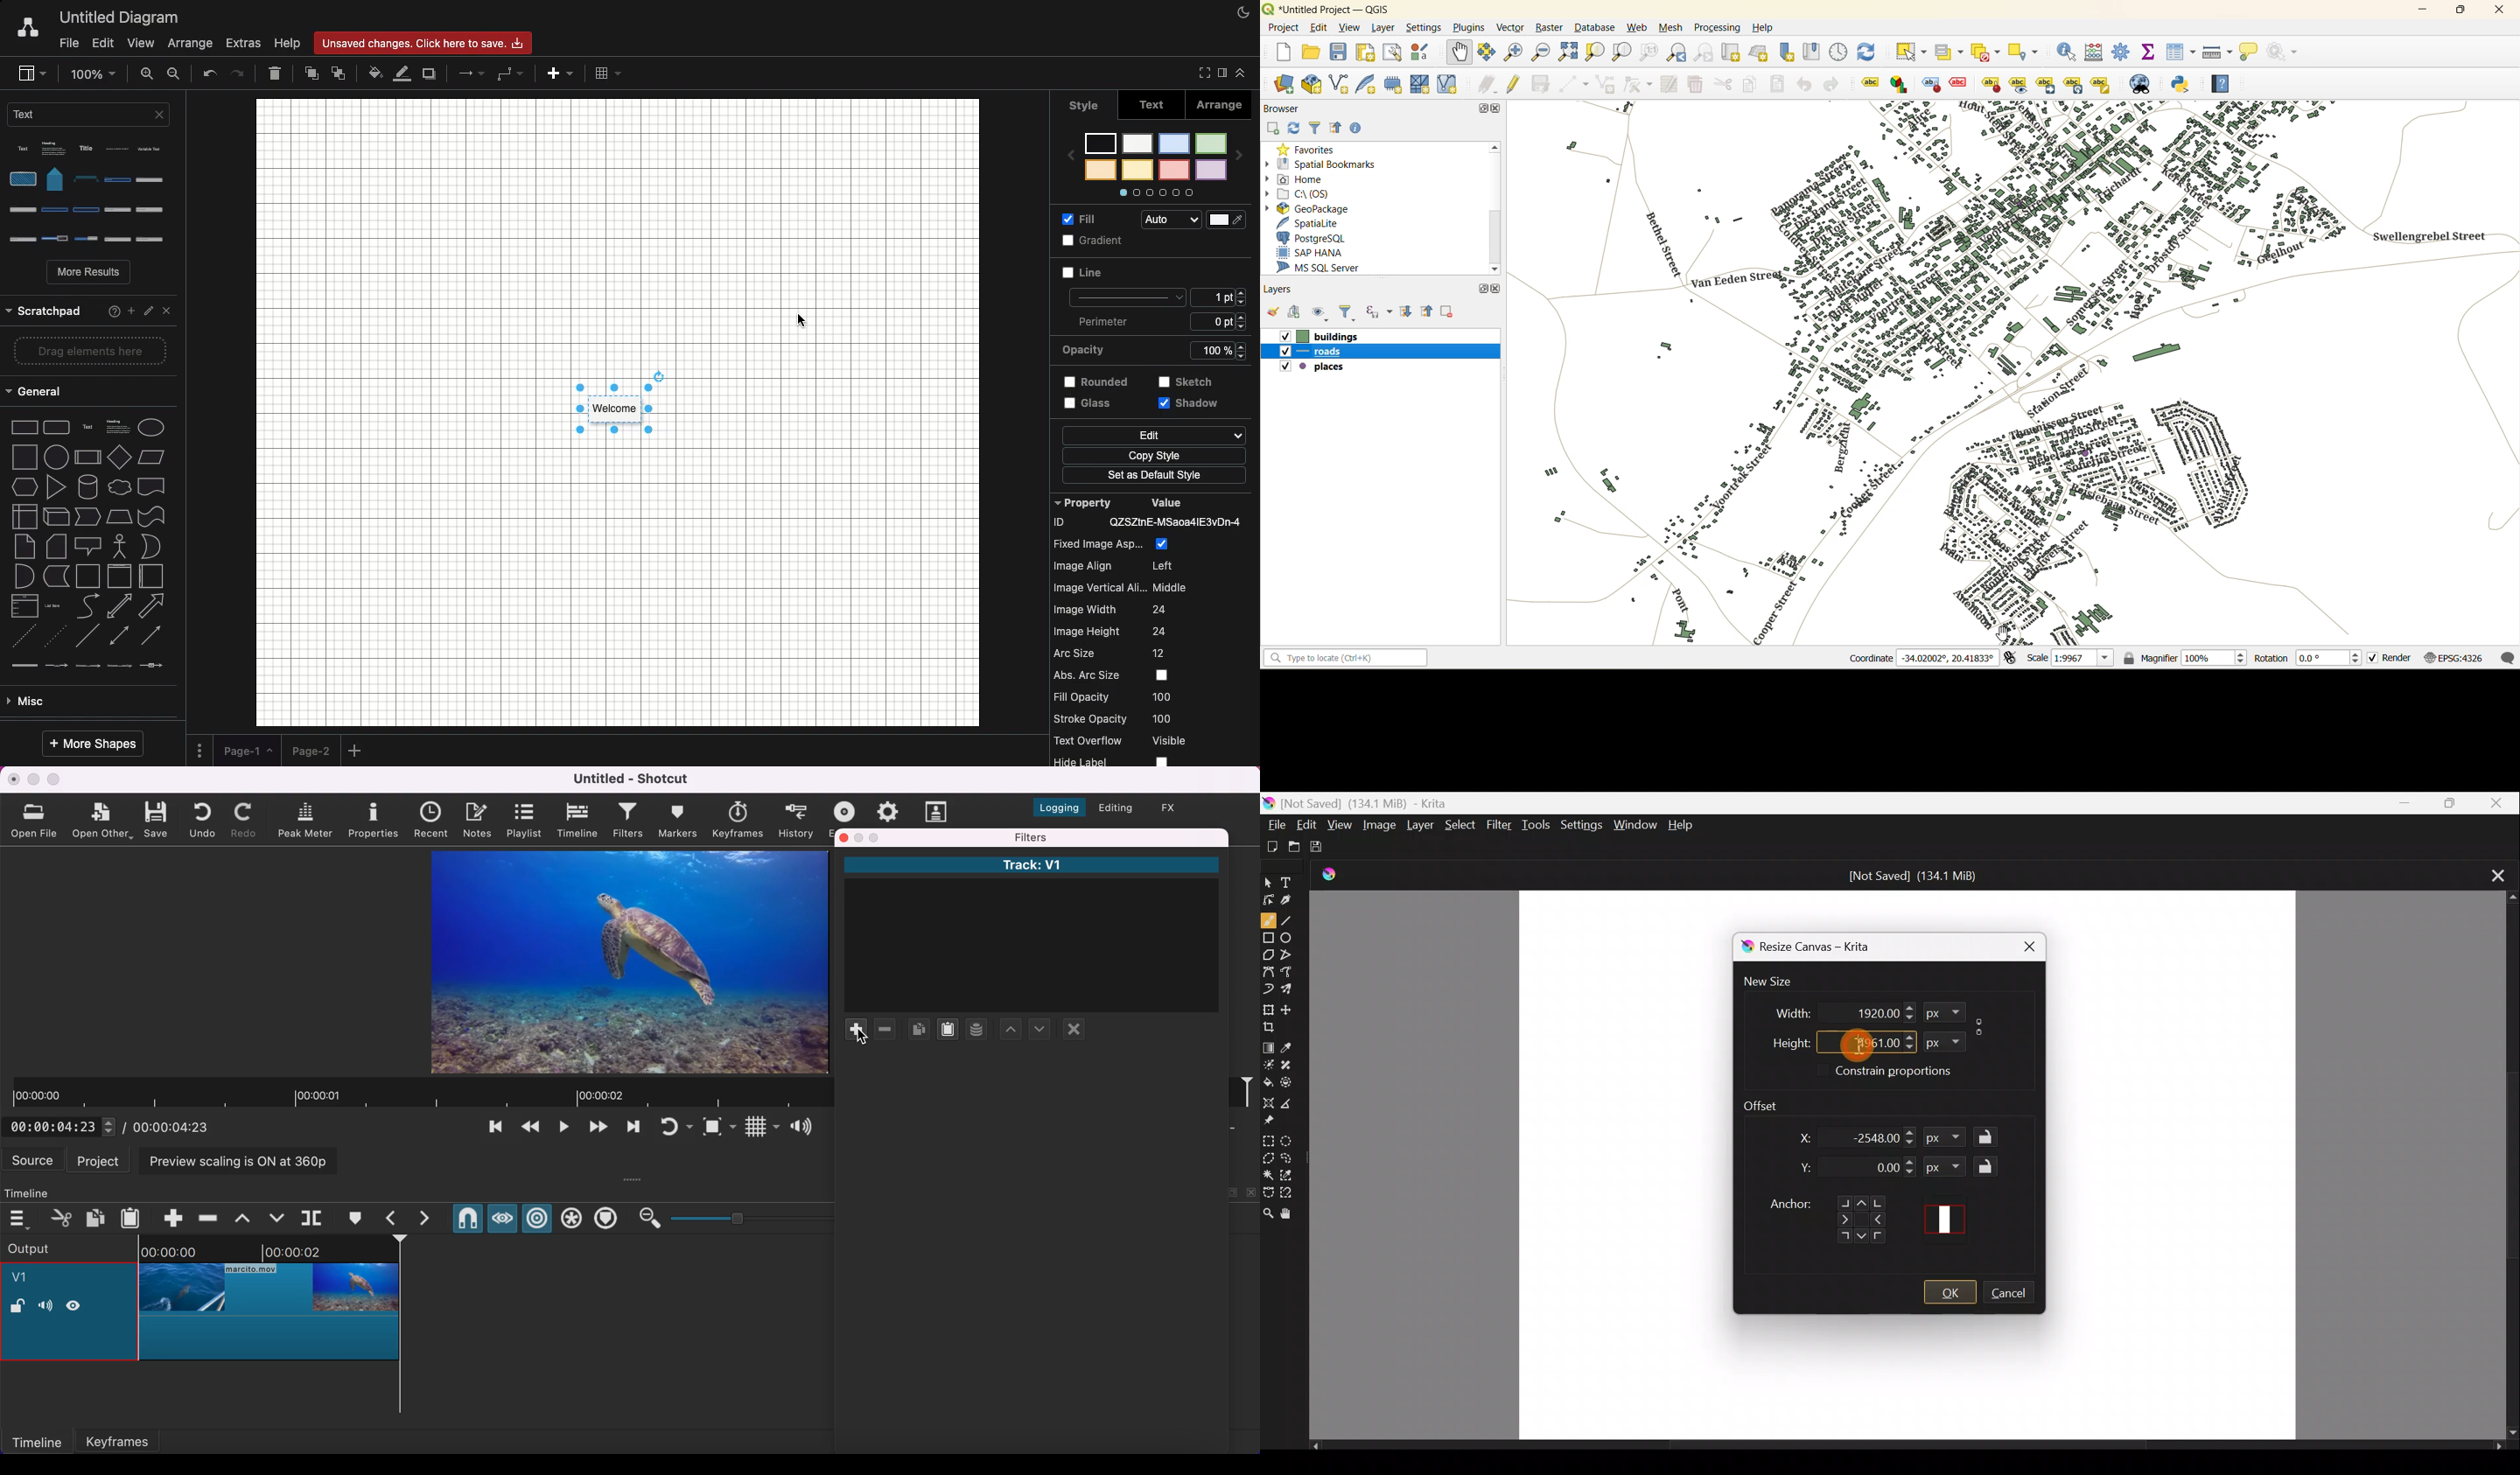 Image resolution: width=2520 pixels, height=1484 pixels. What do you see at coordinates (338, 73) in the screenshot?
I see `To back` at bounding box center [338, 73].